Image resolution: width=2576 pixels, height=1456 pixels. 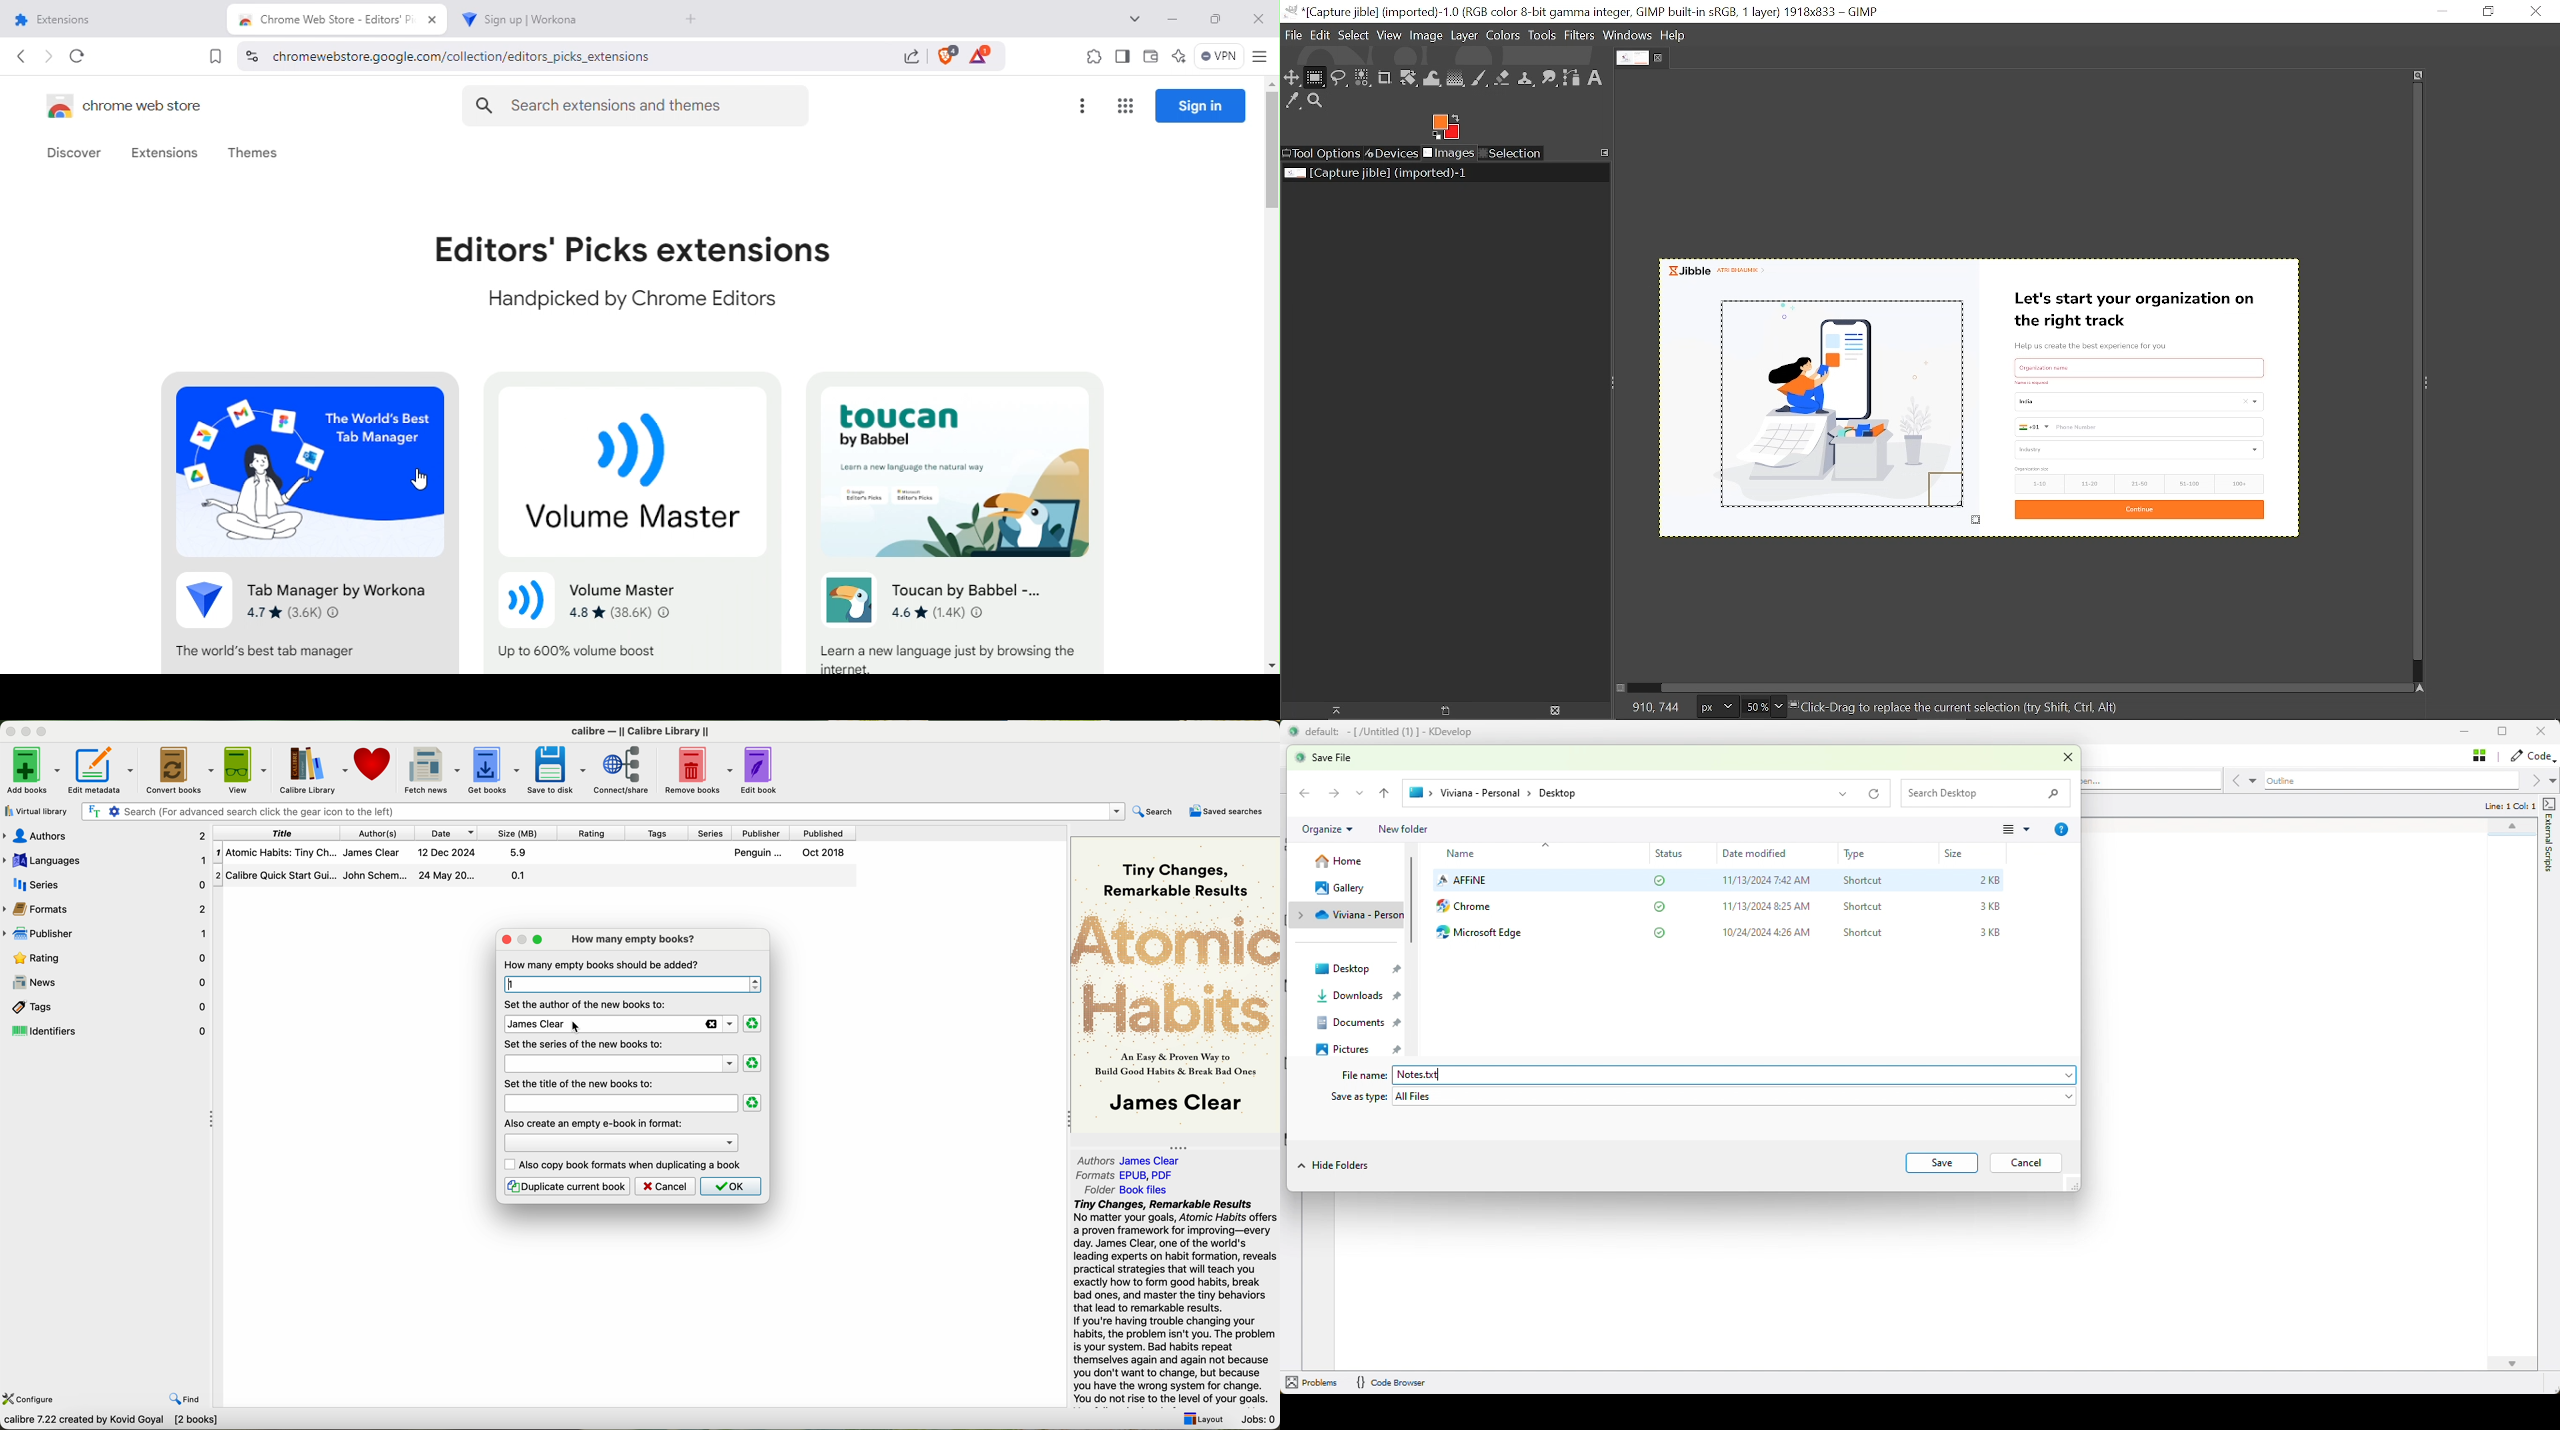 I want to click on clear, so click(x=754, y=1063).